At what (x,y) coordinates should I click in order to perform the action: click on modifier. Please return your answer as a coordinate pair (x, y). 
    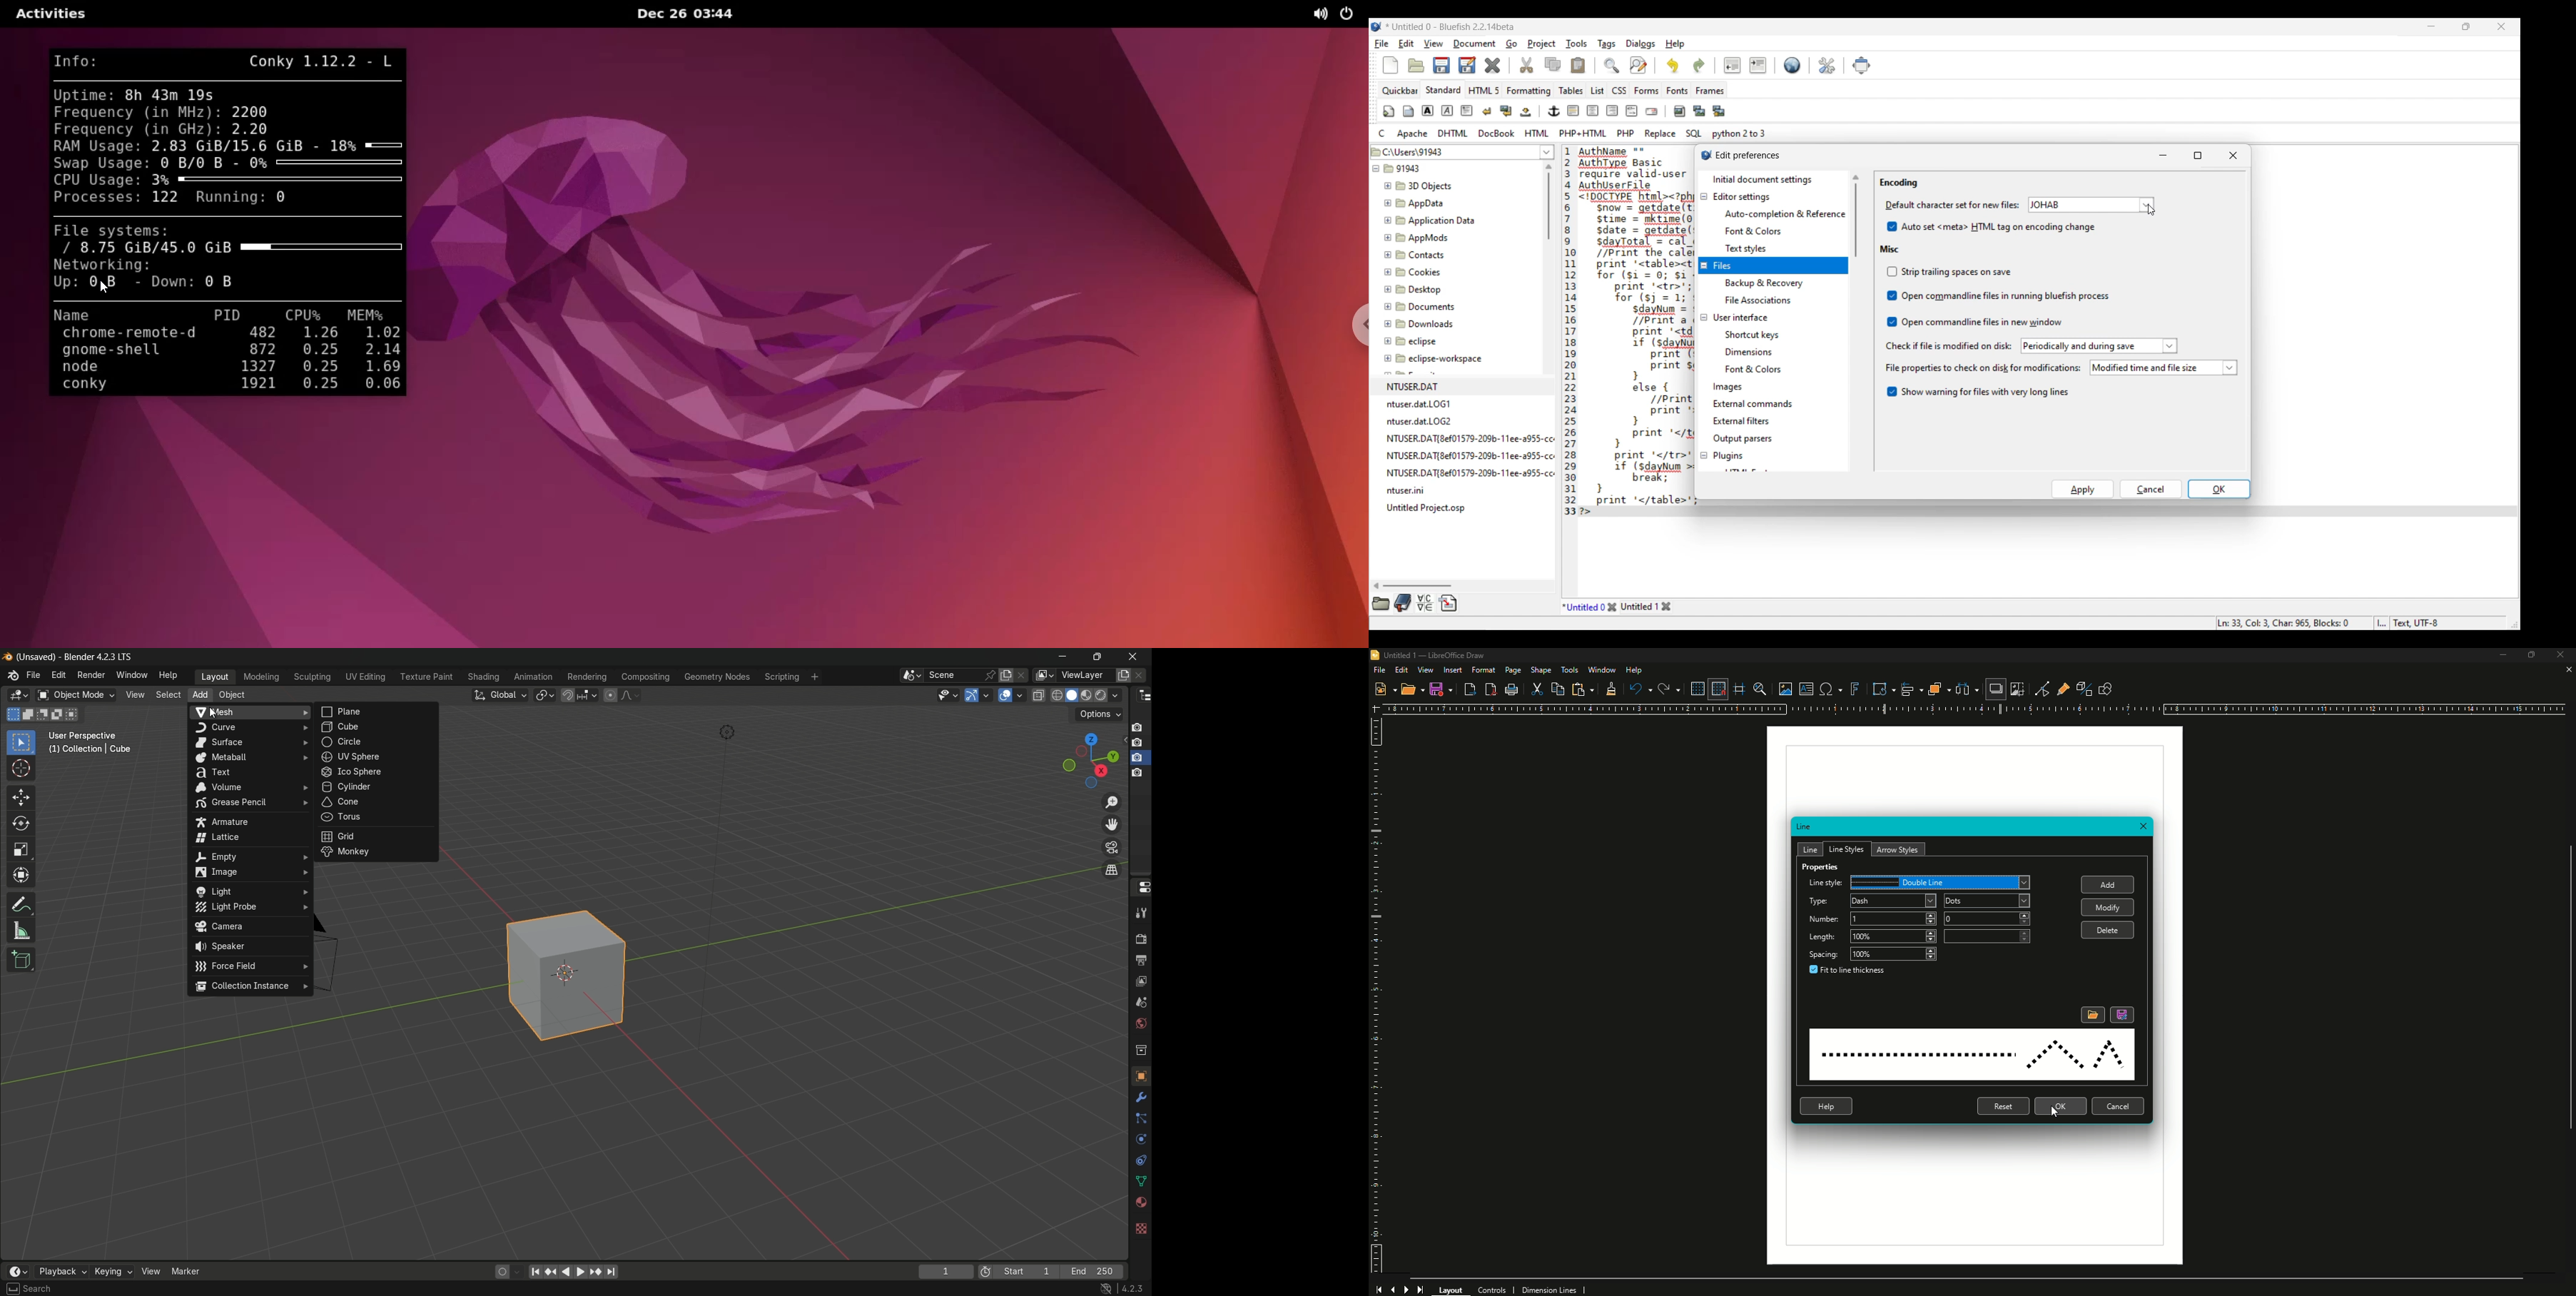
    Looking at the image, I should click on (1139, 1097).